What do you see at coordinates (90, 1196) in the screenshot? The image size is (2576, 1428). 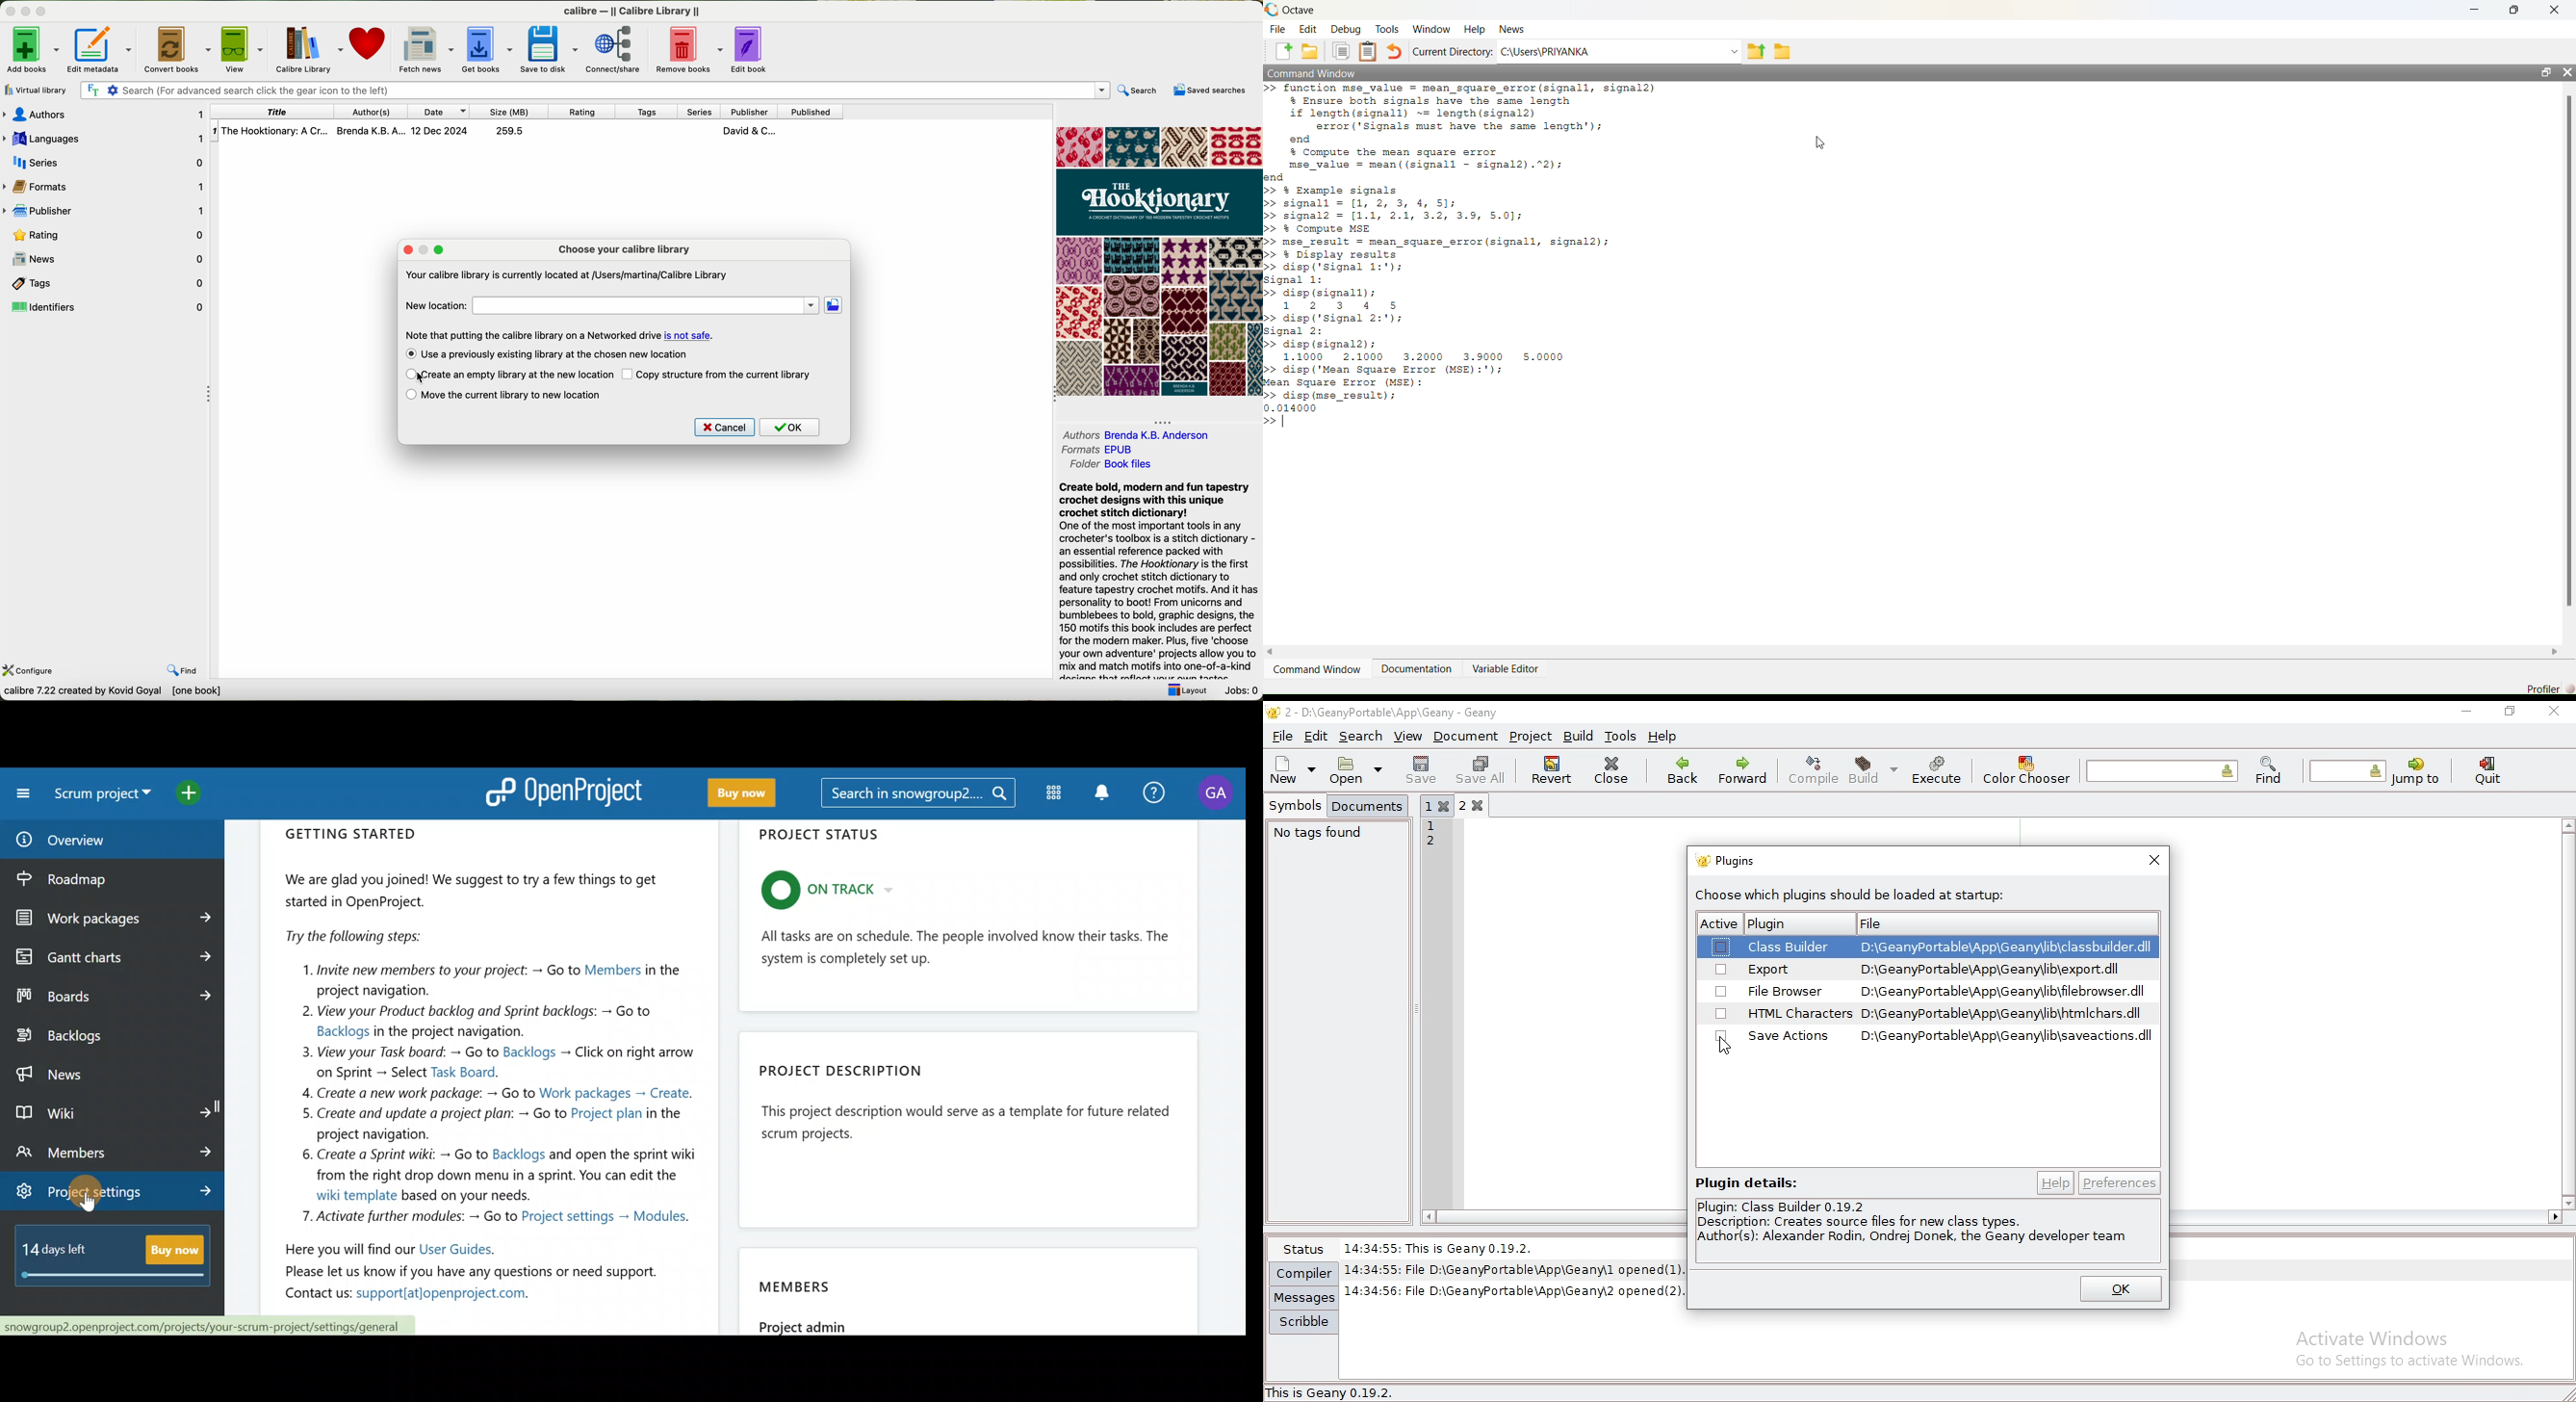 I see `Cursor` at bounding box center [90, 1196].